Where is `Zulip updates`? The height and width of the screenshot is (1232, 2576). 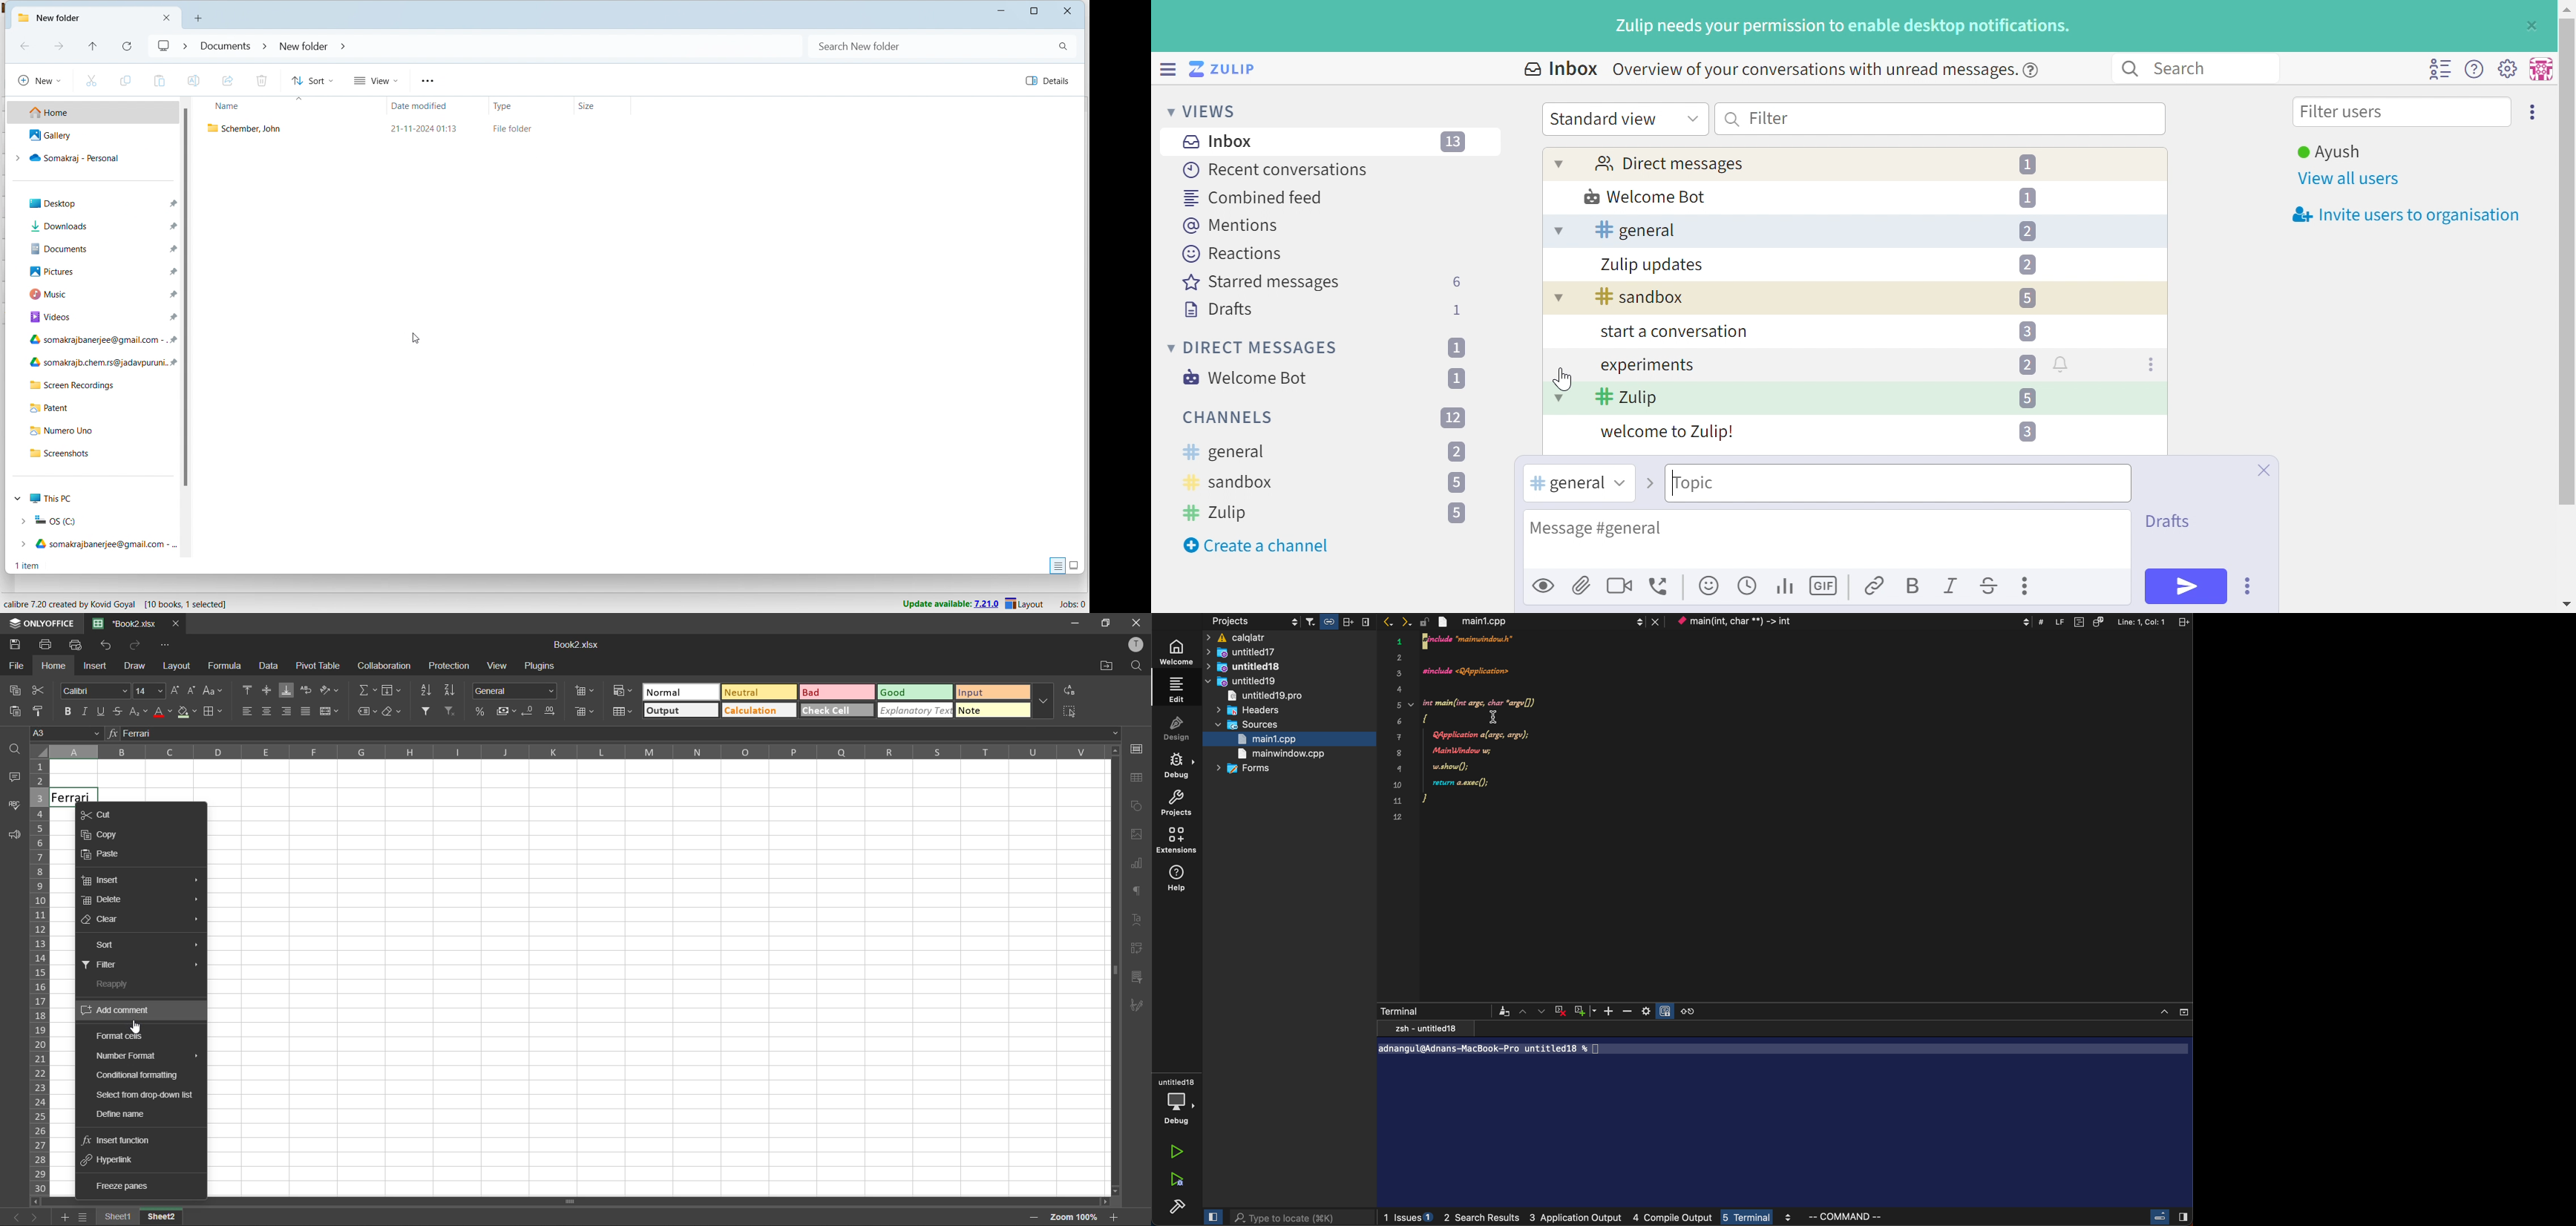
Zulip updates is located at coordinates (1653, 265).